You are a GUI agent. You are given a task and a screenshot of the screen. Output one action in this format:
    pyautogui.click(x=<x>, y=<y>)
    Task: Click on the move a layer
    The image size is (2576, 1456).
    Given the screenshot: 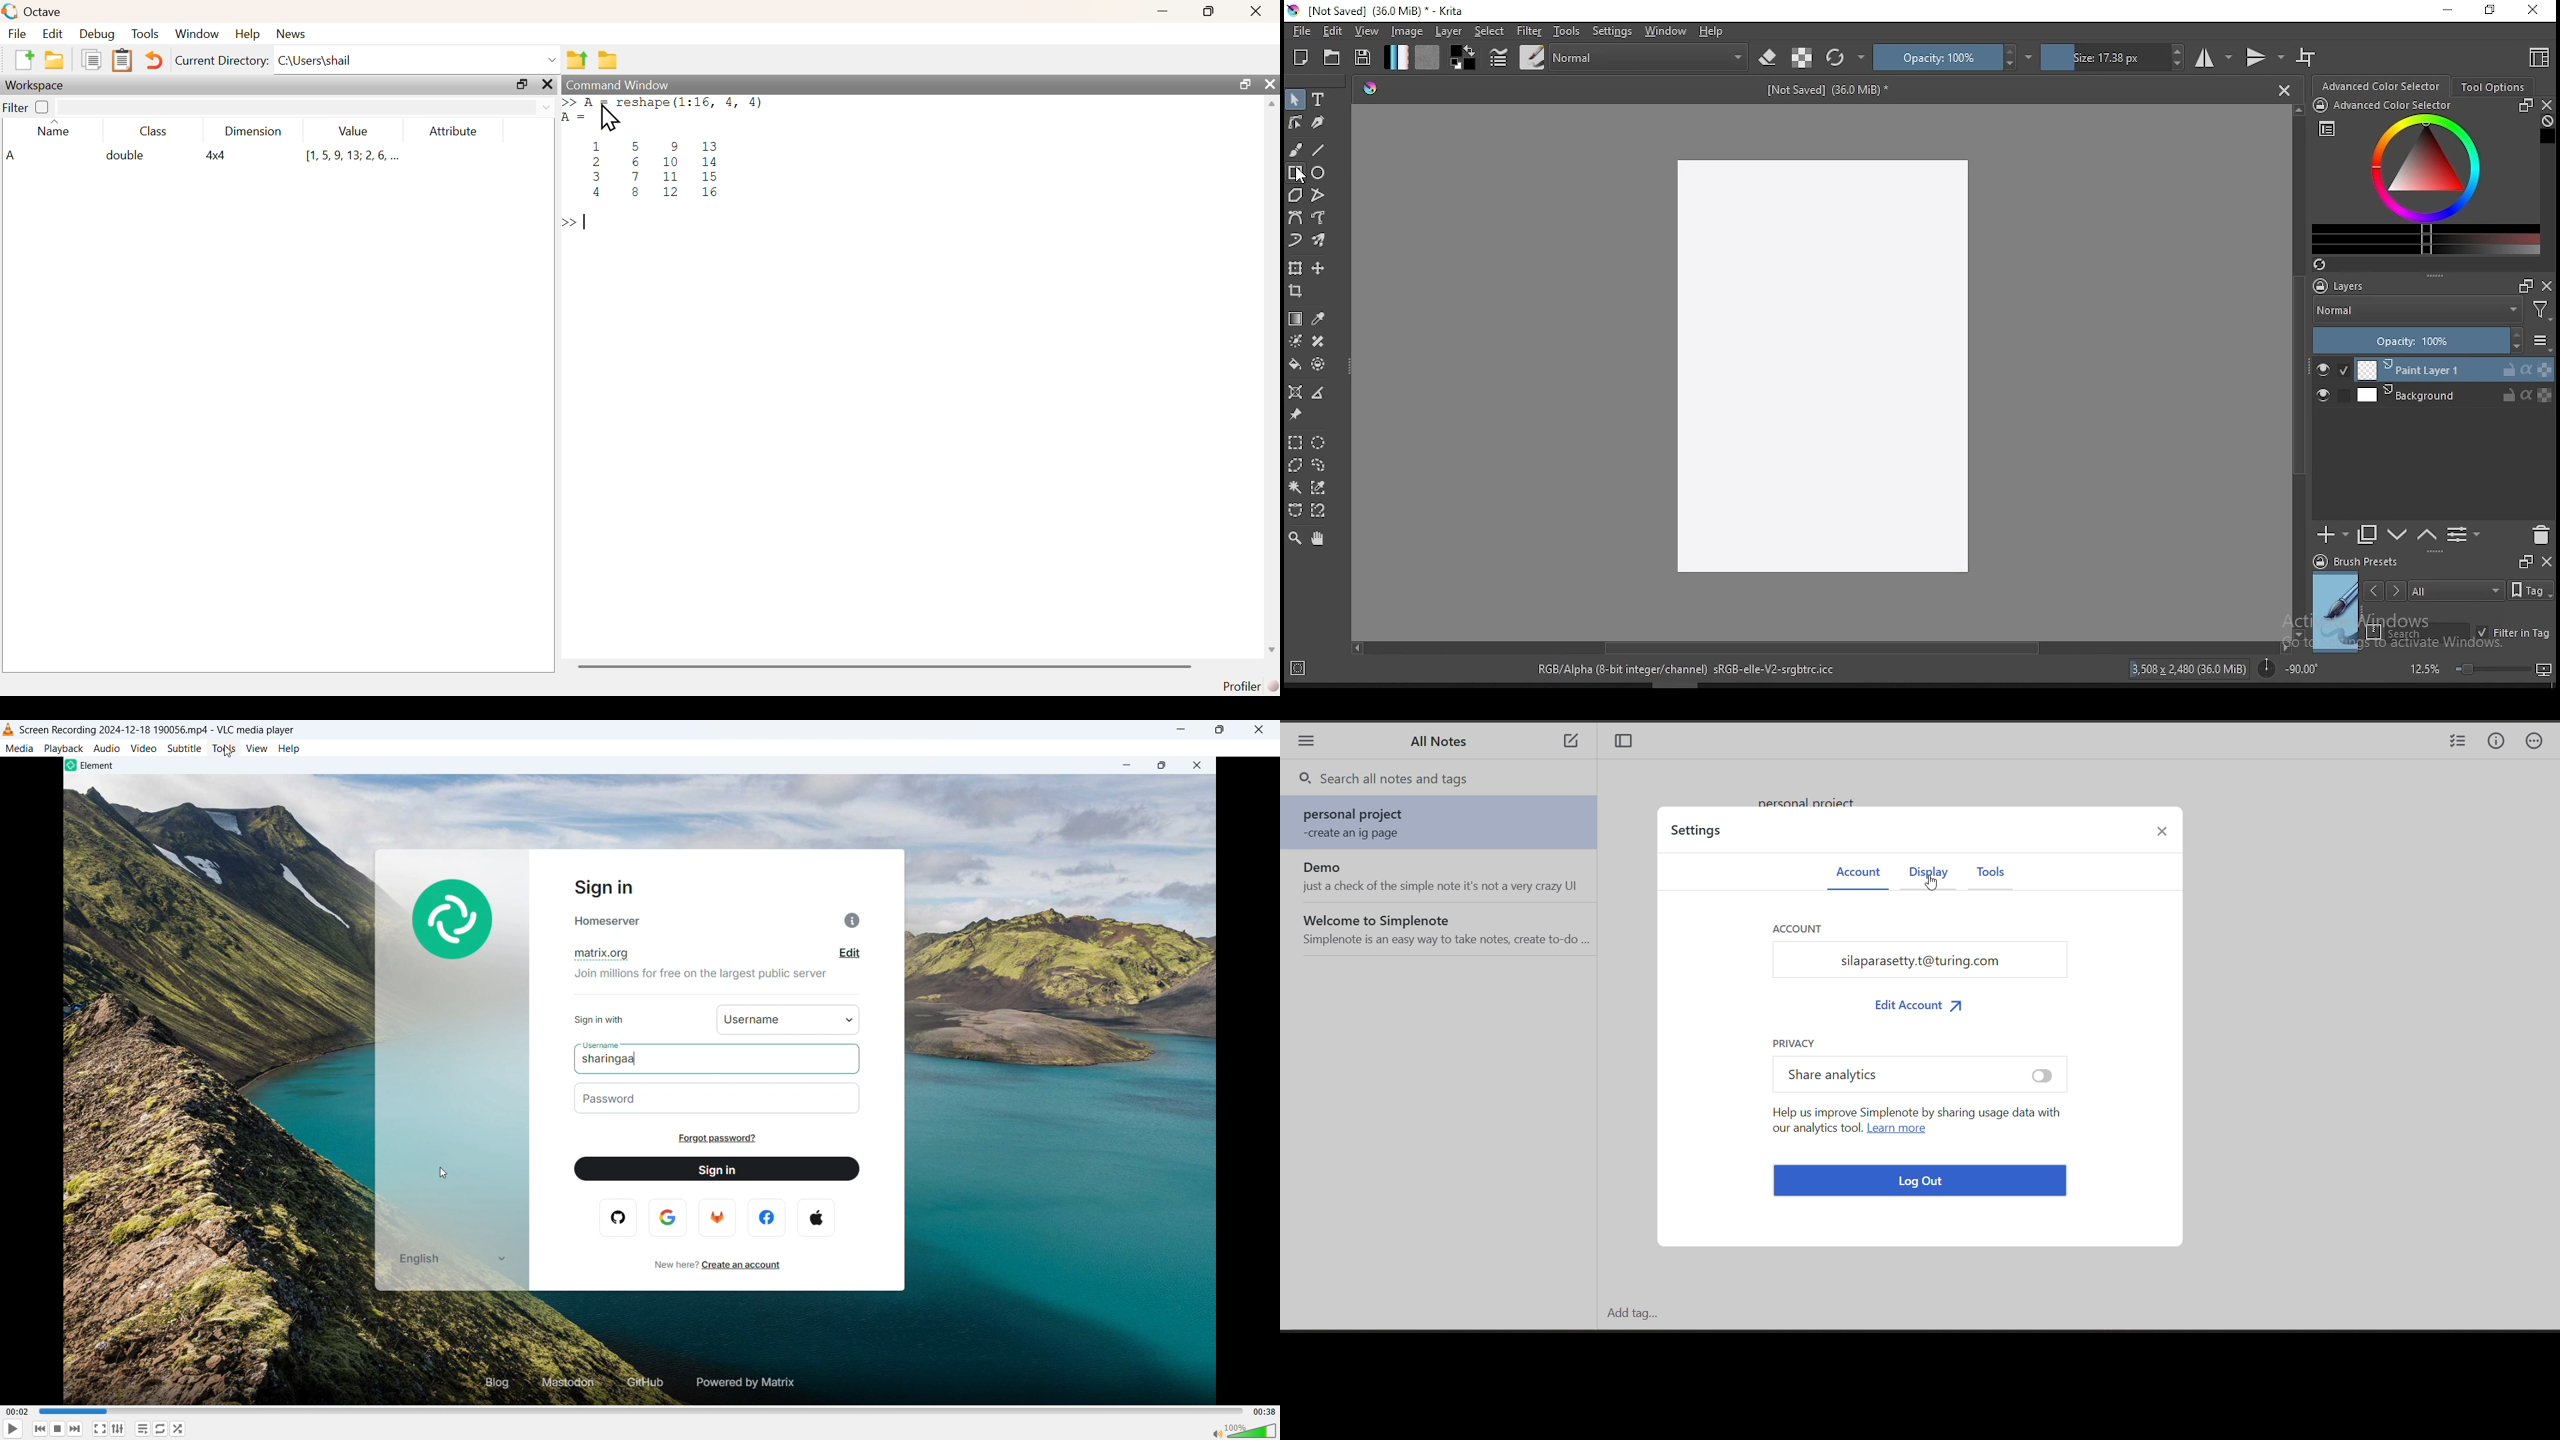 What is the action you would take?
    pyautogui.click(x=1318, y=269)
    